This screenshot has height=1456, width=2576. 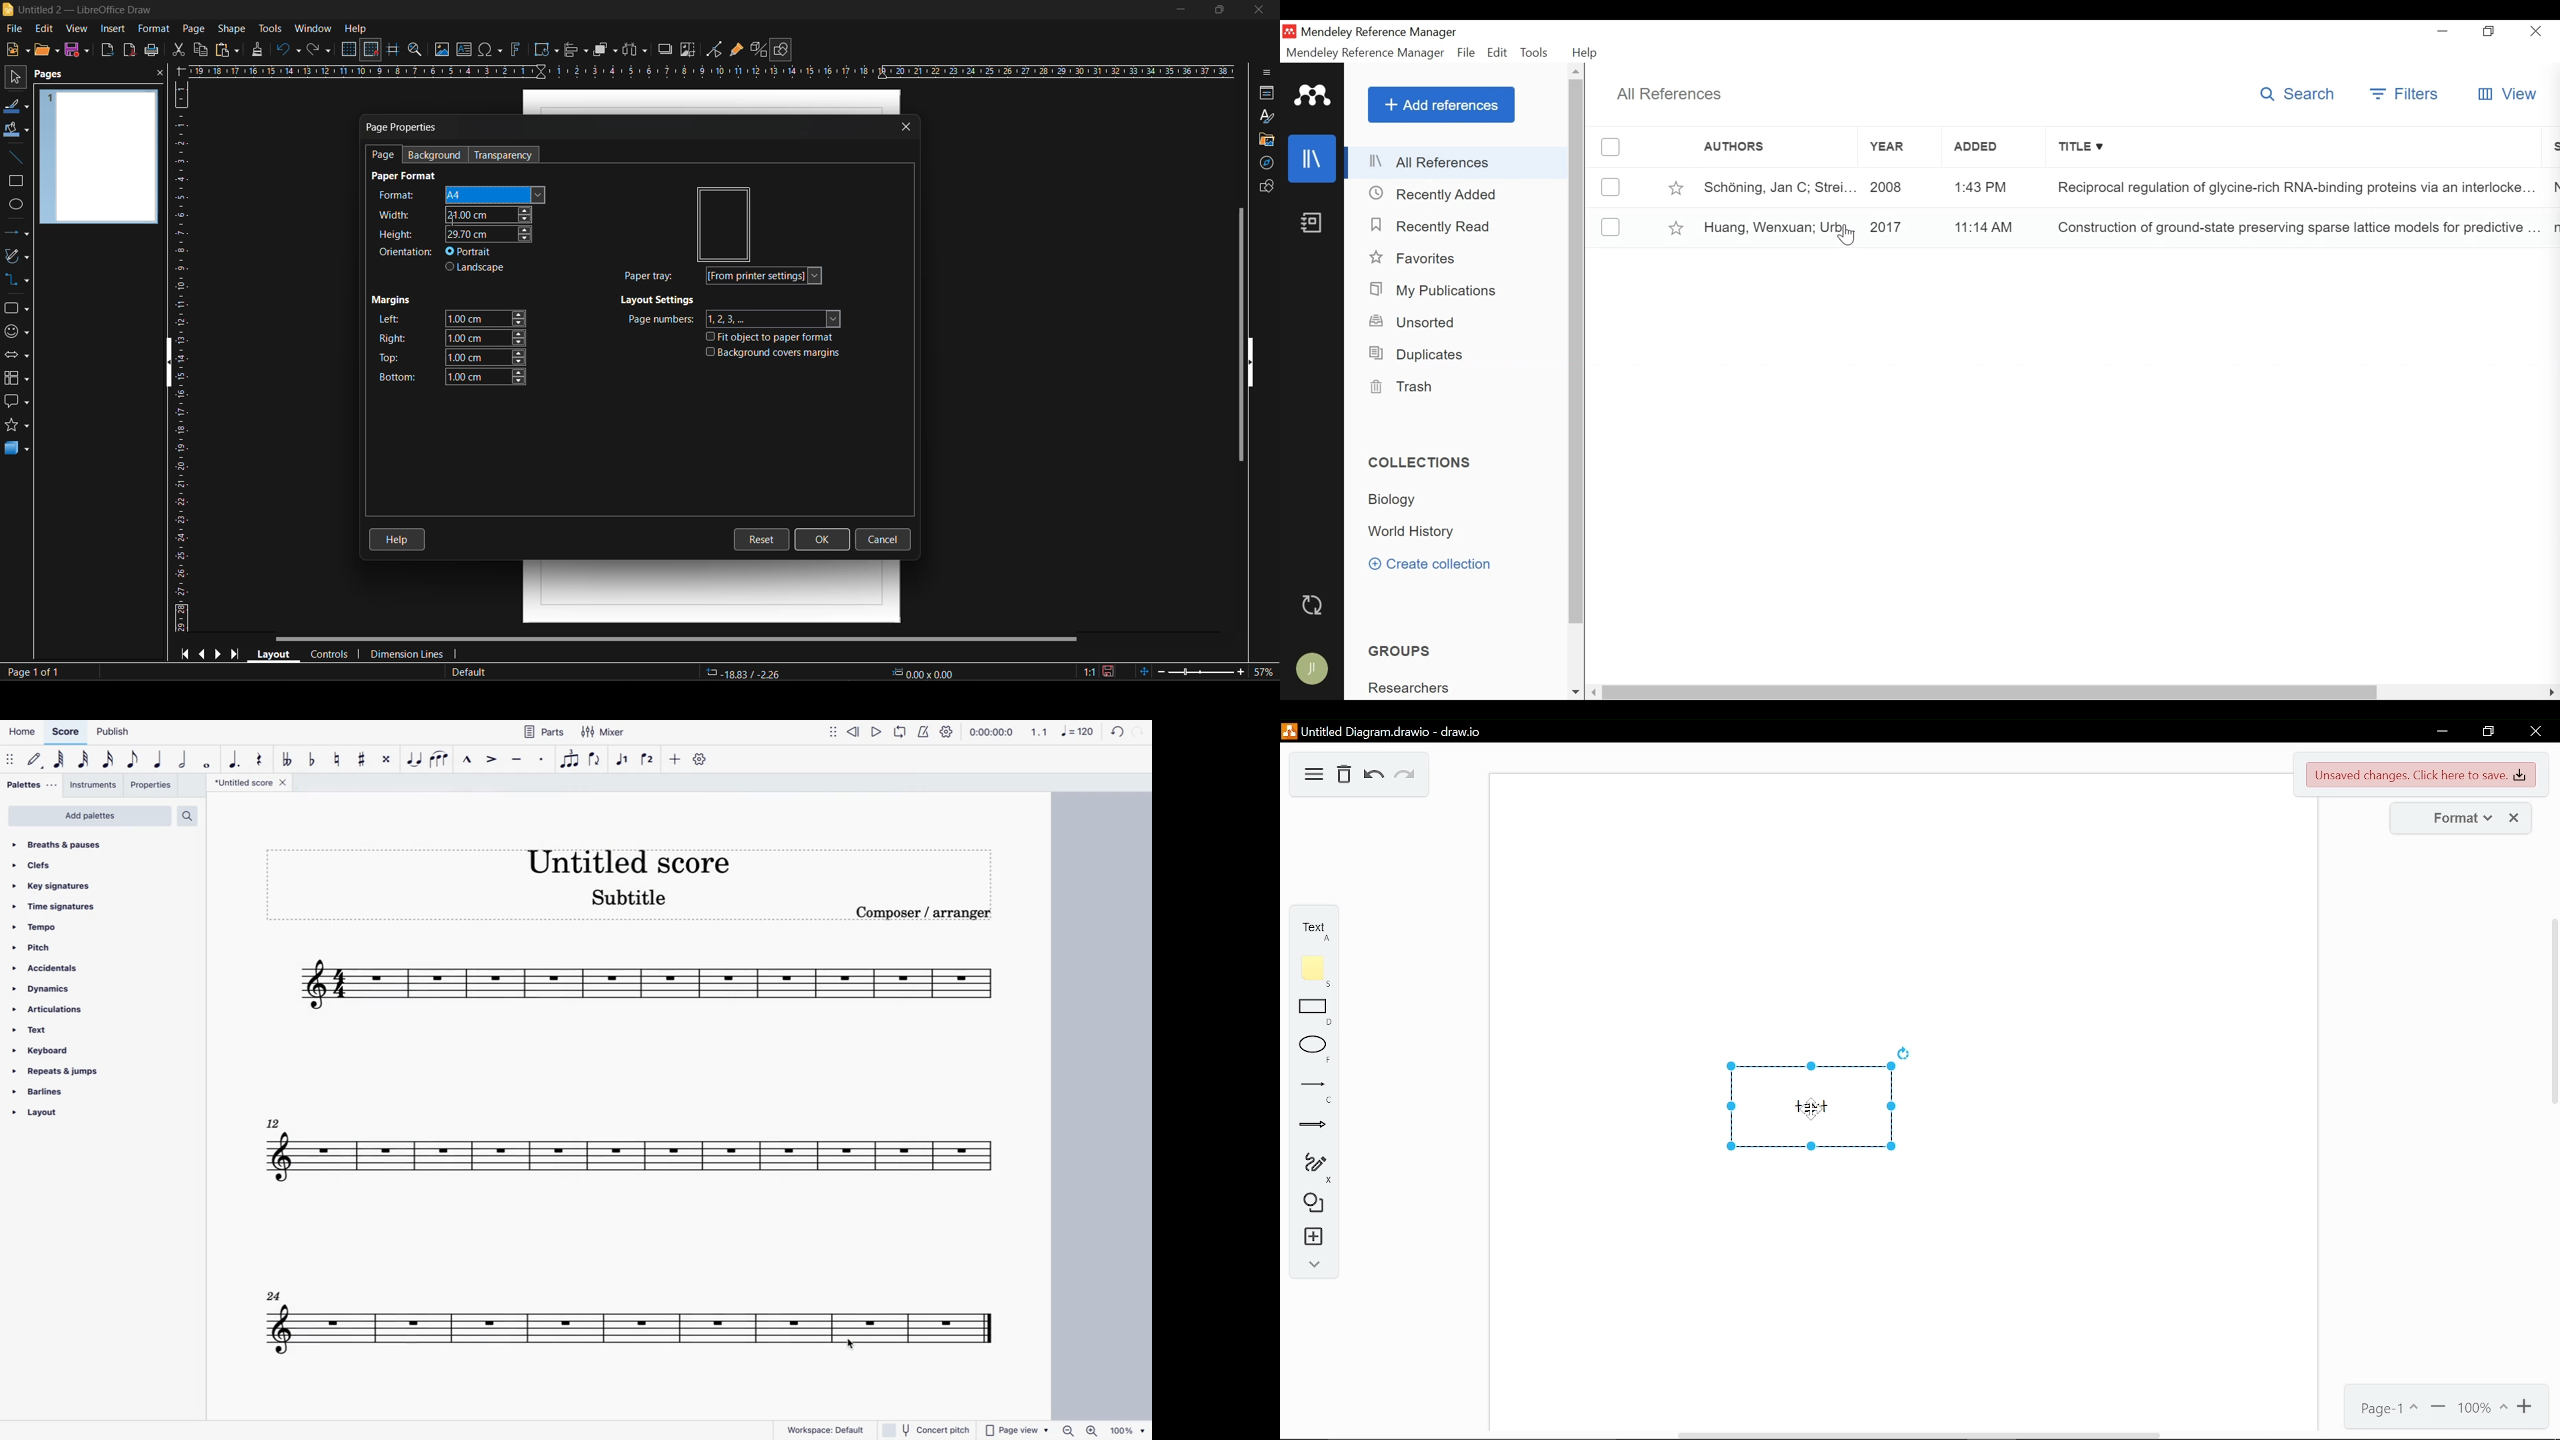 I want to click on format, so click(x=152, y=28).